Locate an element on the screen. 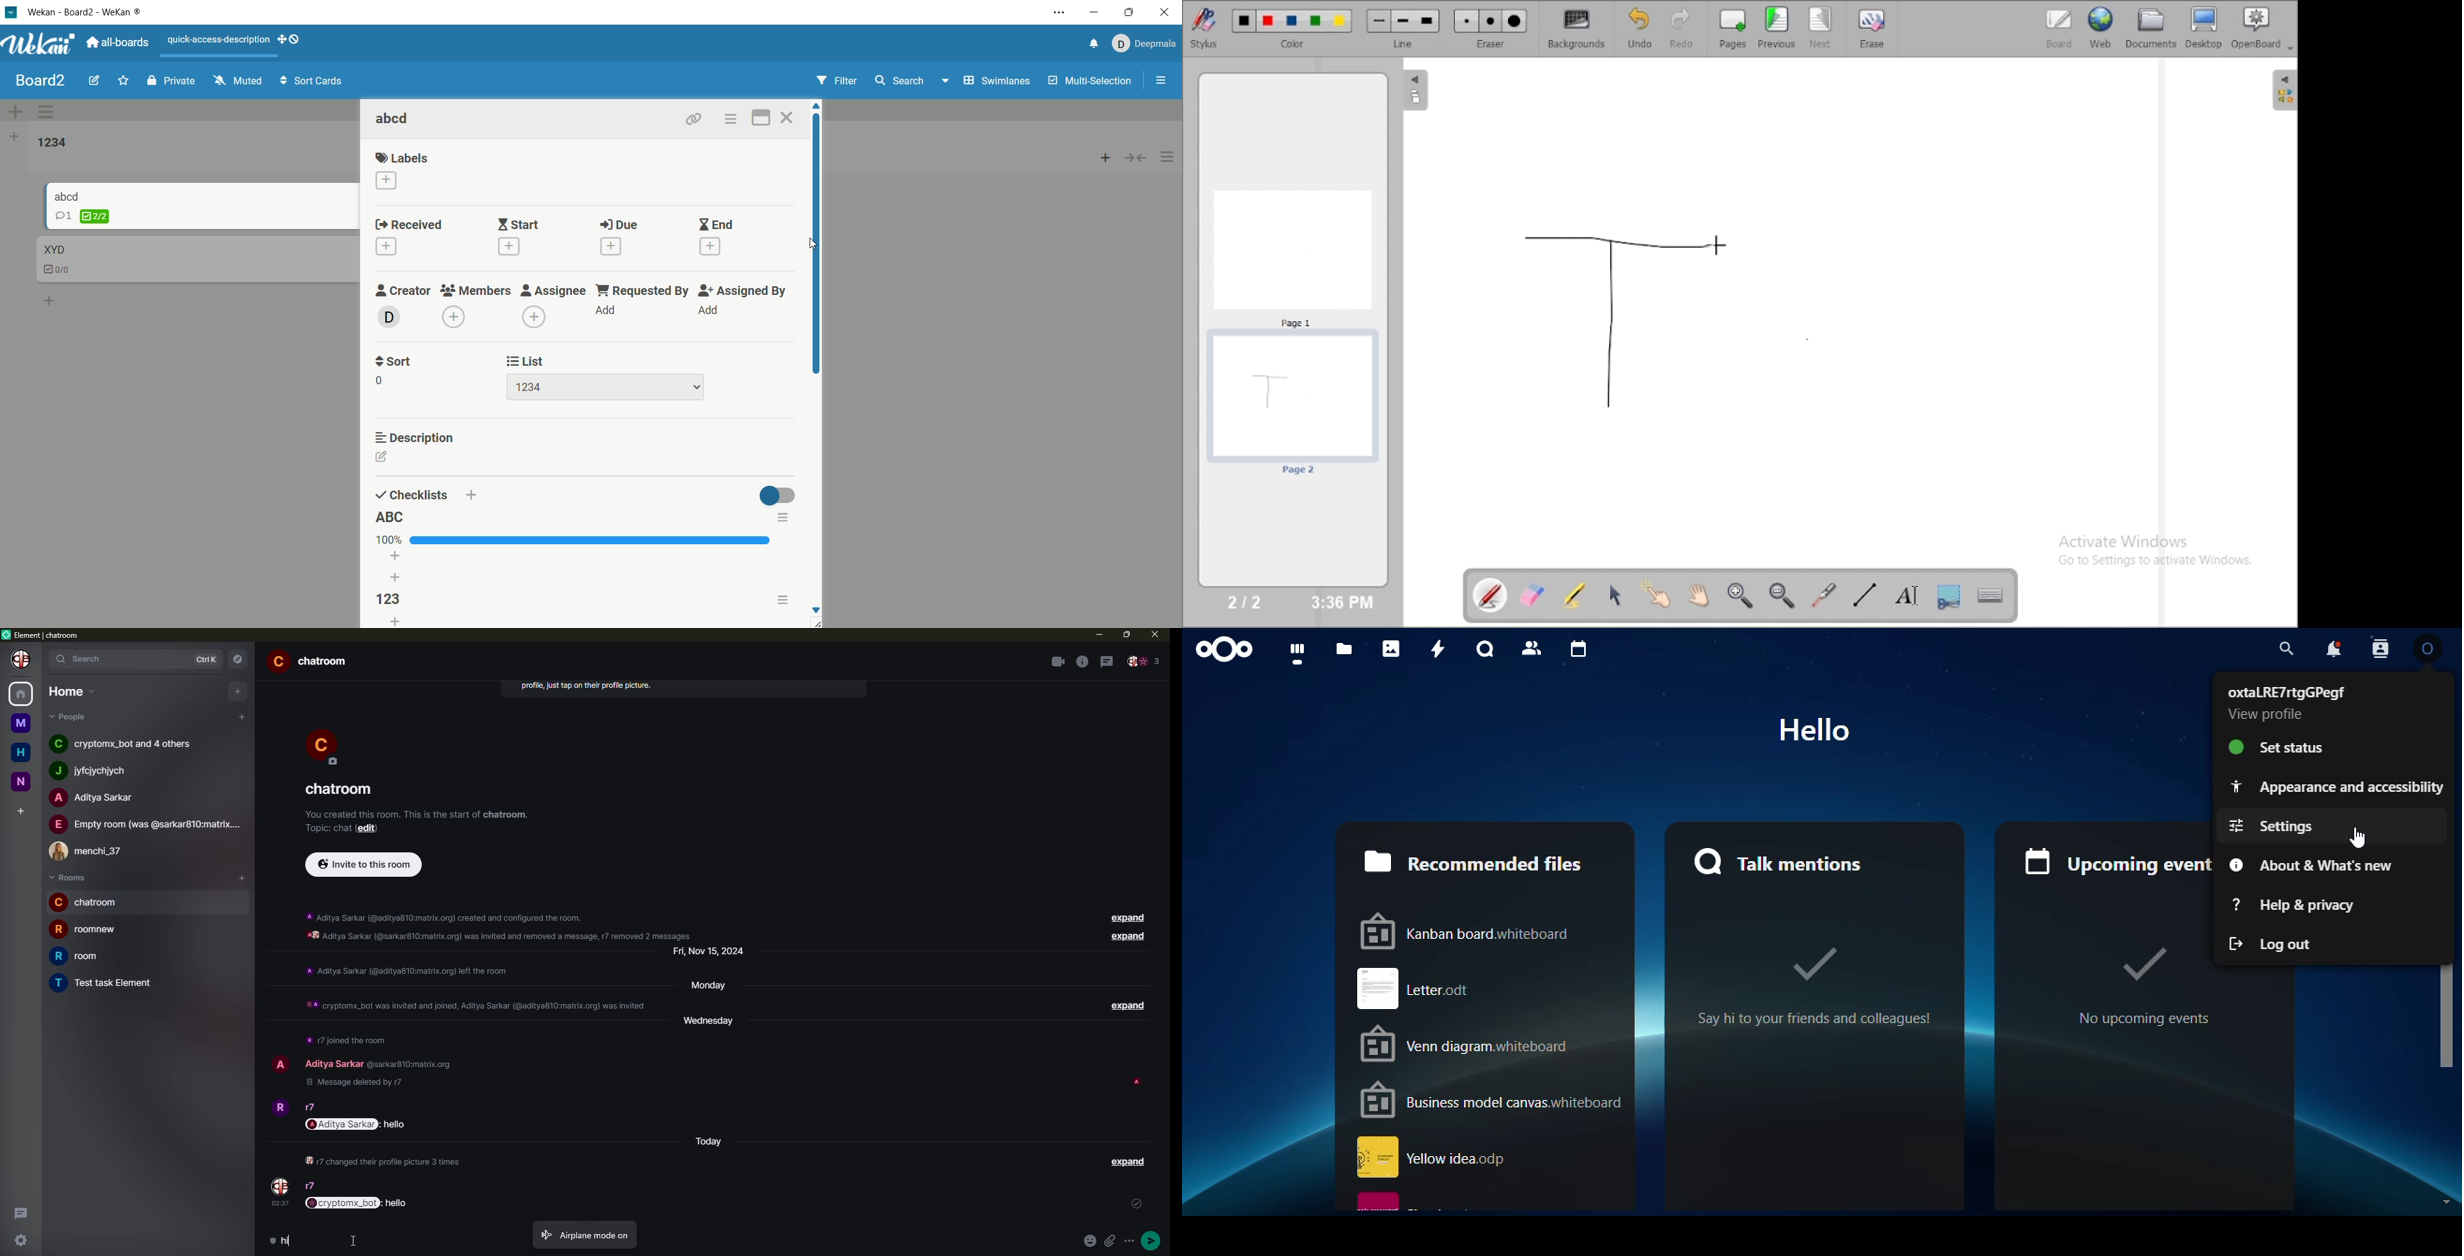 The height and width of the screenshot is (1260, 2464). 0 is located at coordinates (386, 379).